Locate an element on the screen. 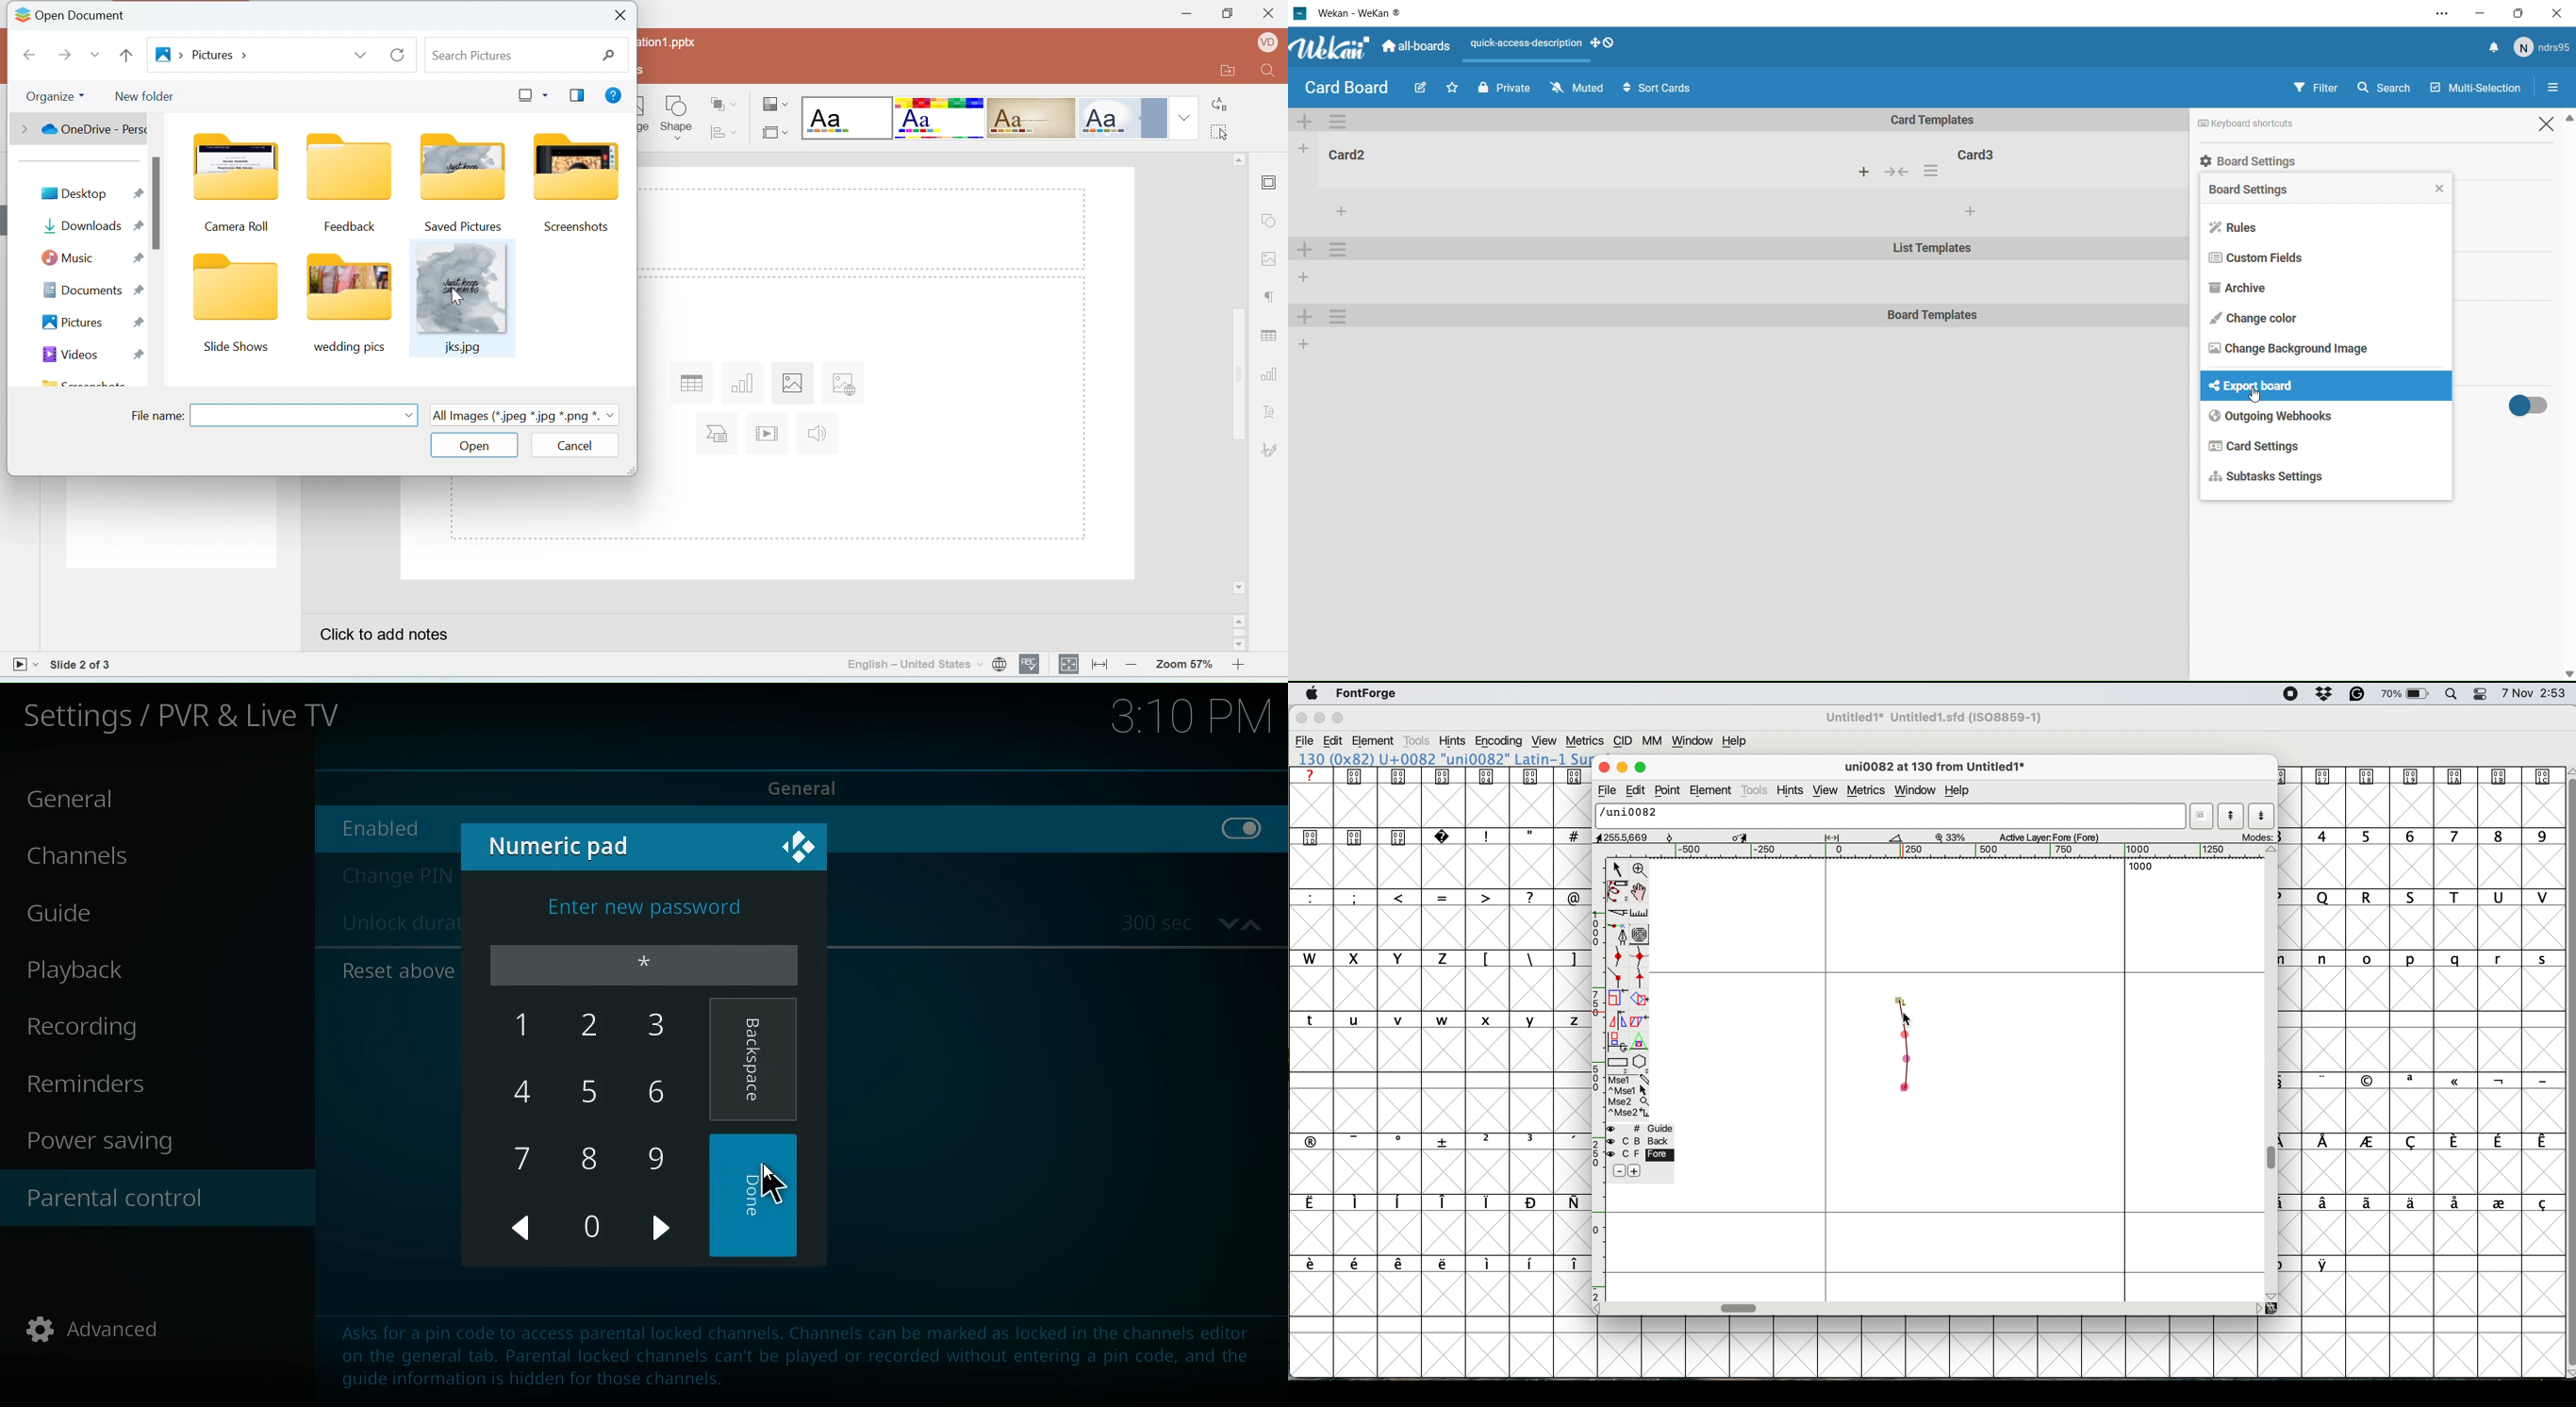 The width and height of the screenshot is (2576, 1428). Archive is located at coordinates (2239, 287).